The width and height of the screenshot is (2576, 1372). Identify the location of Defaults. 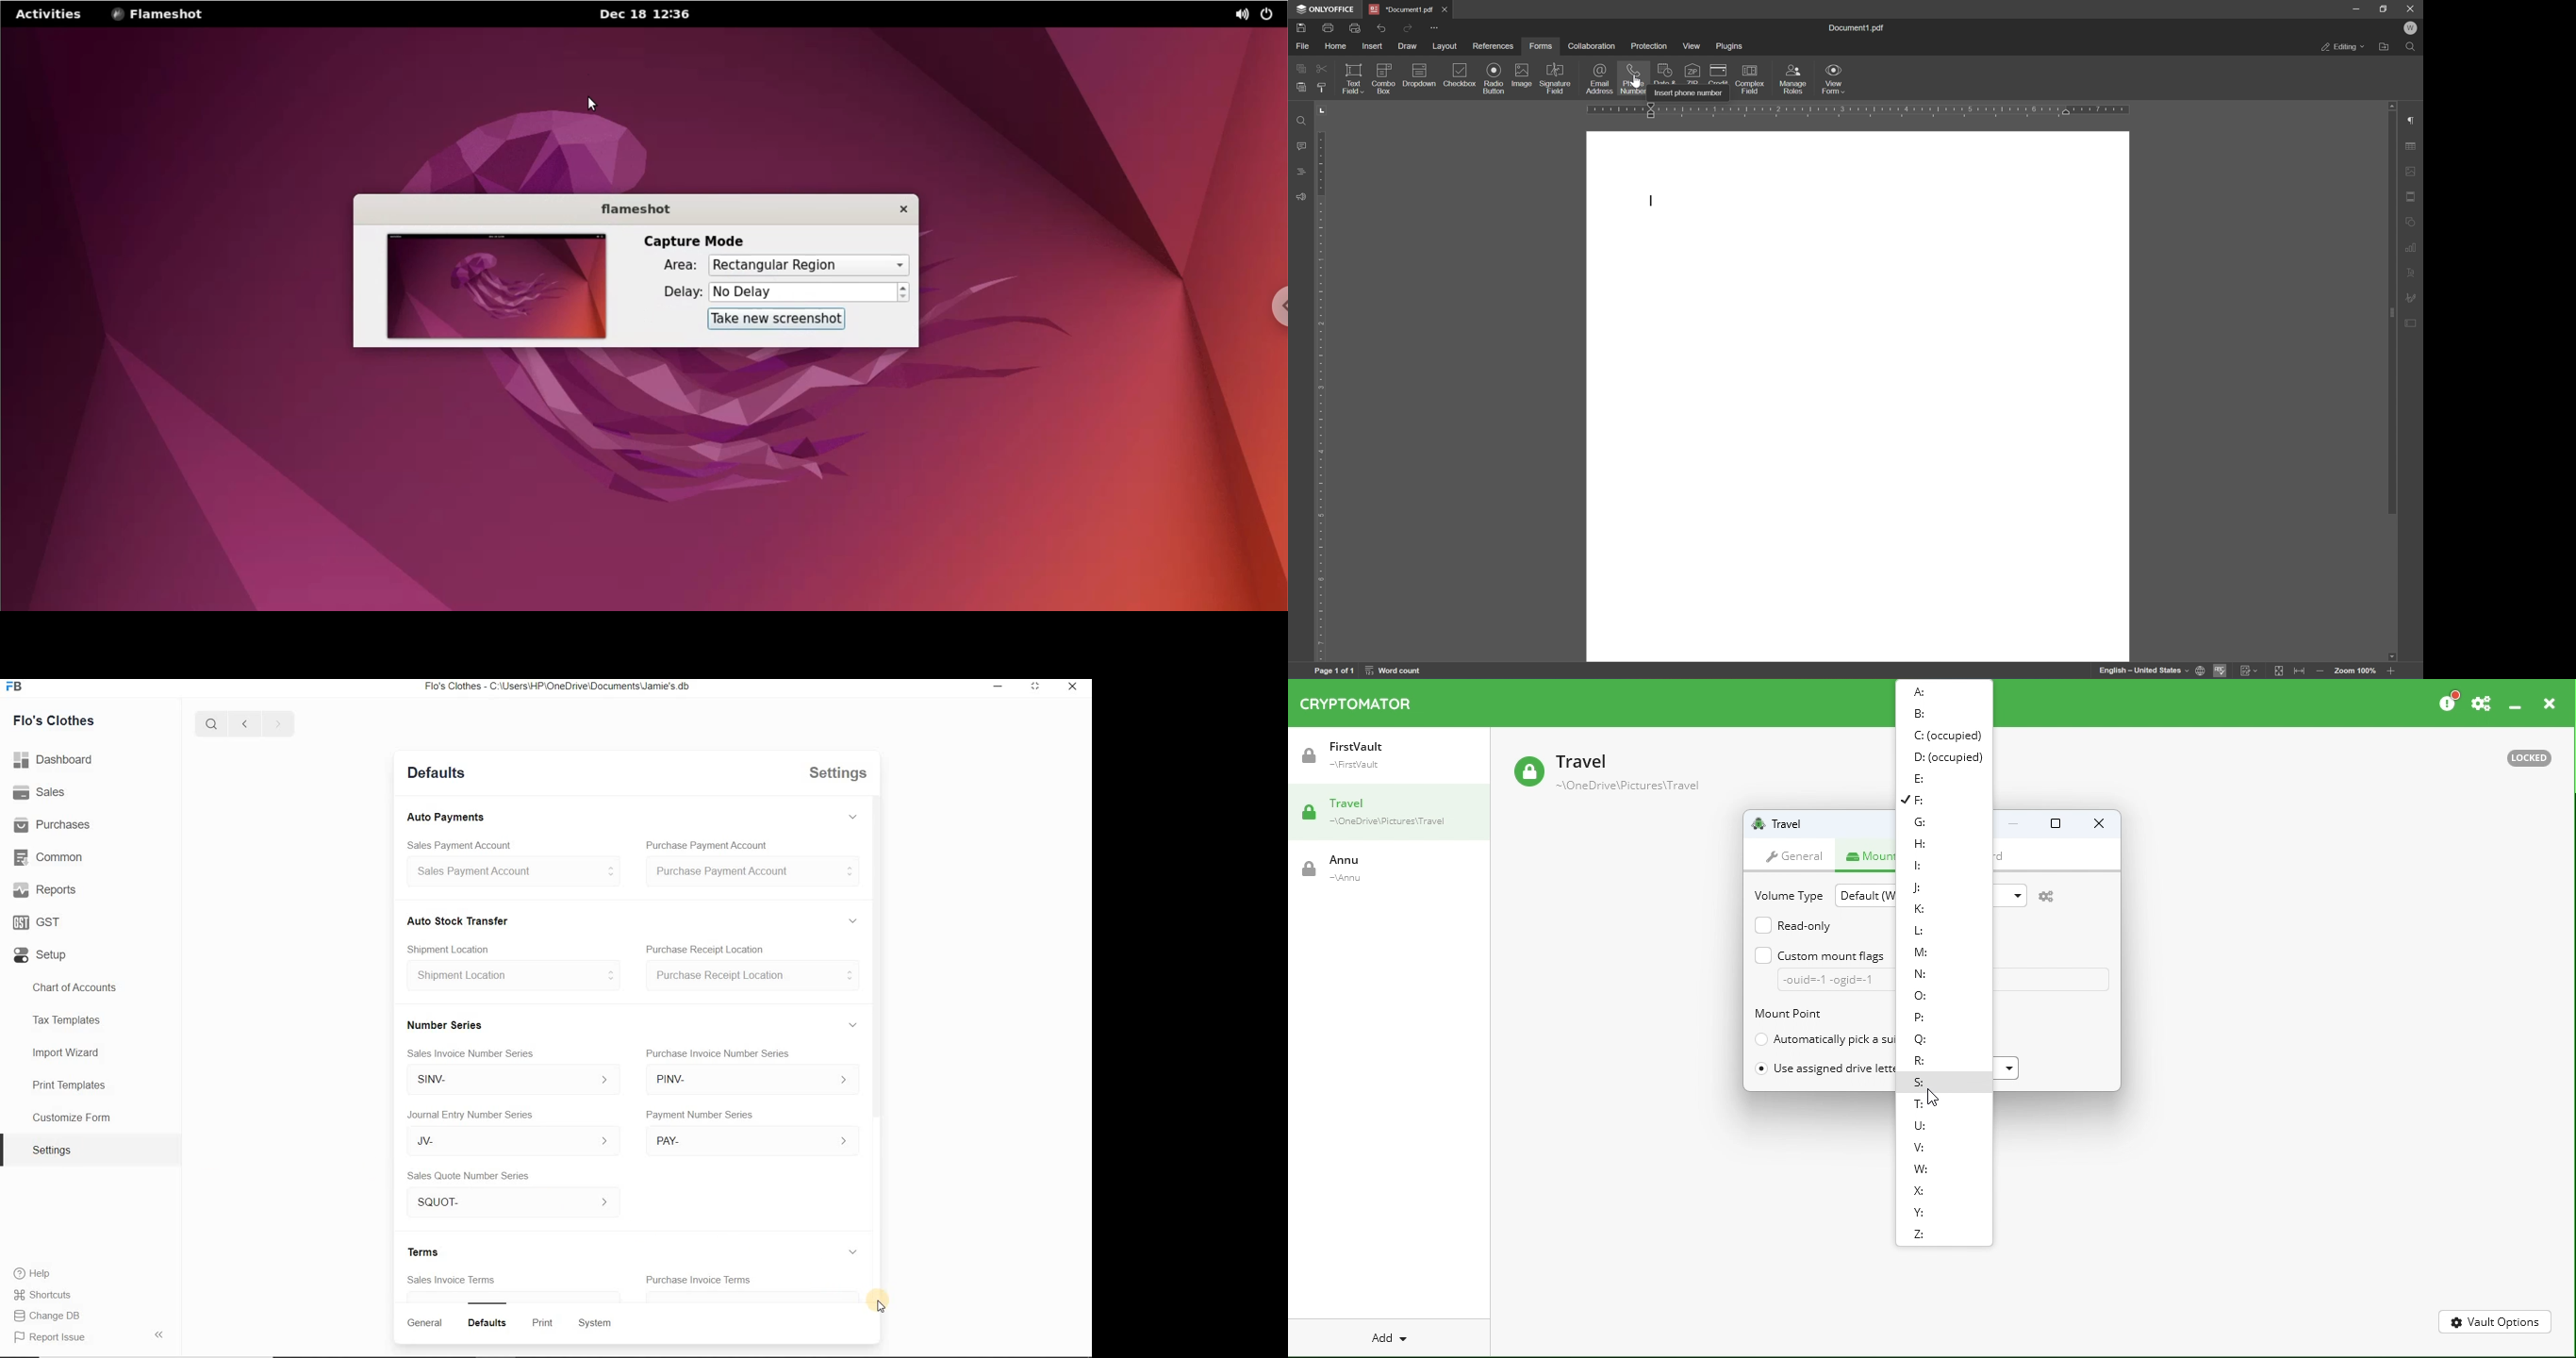
(436, 771).